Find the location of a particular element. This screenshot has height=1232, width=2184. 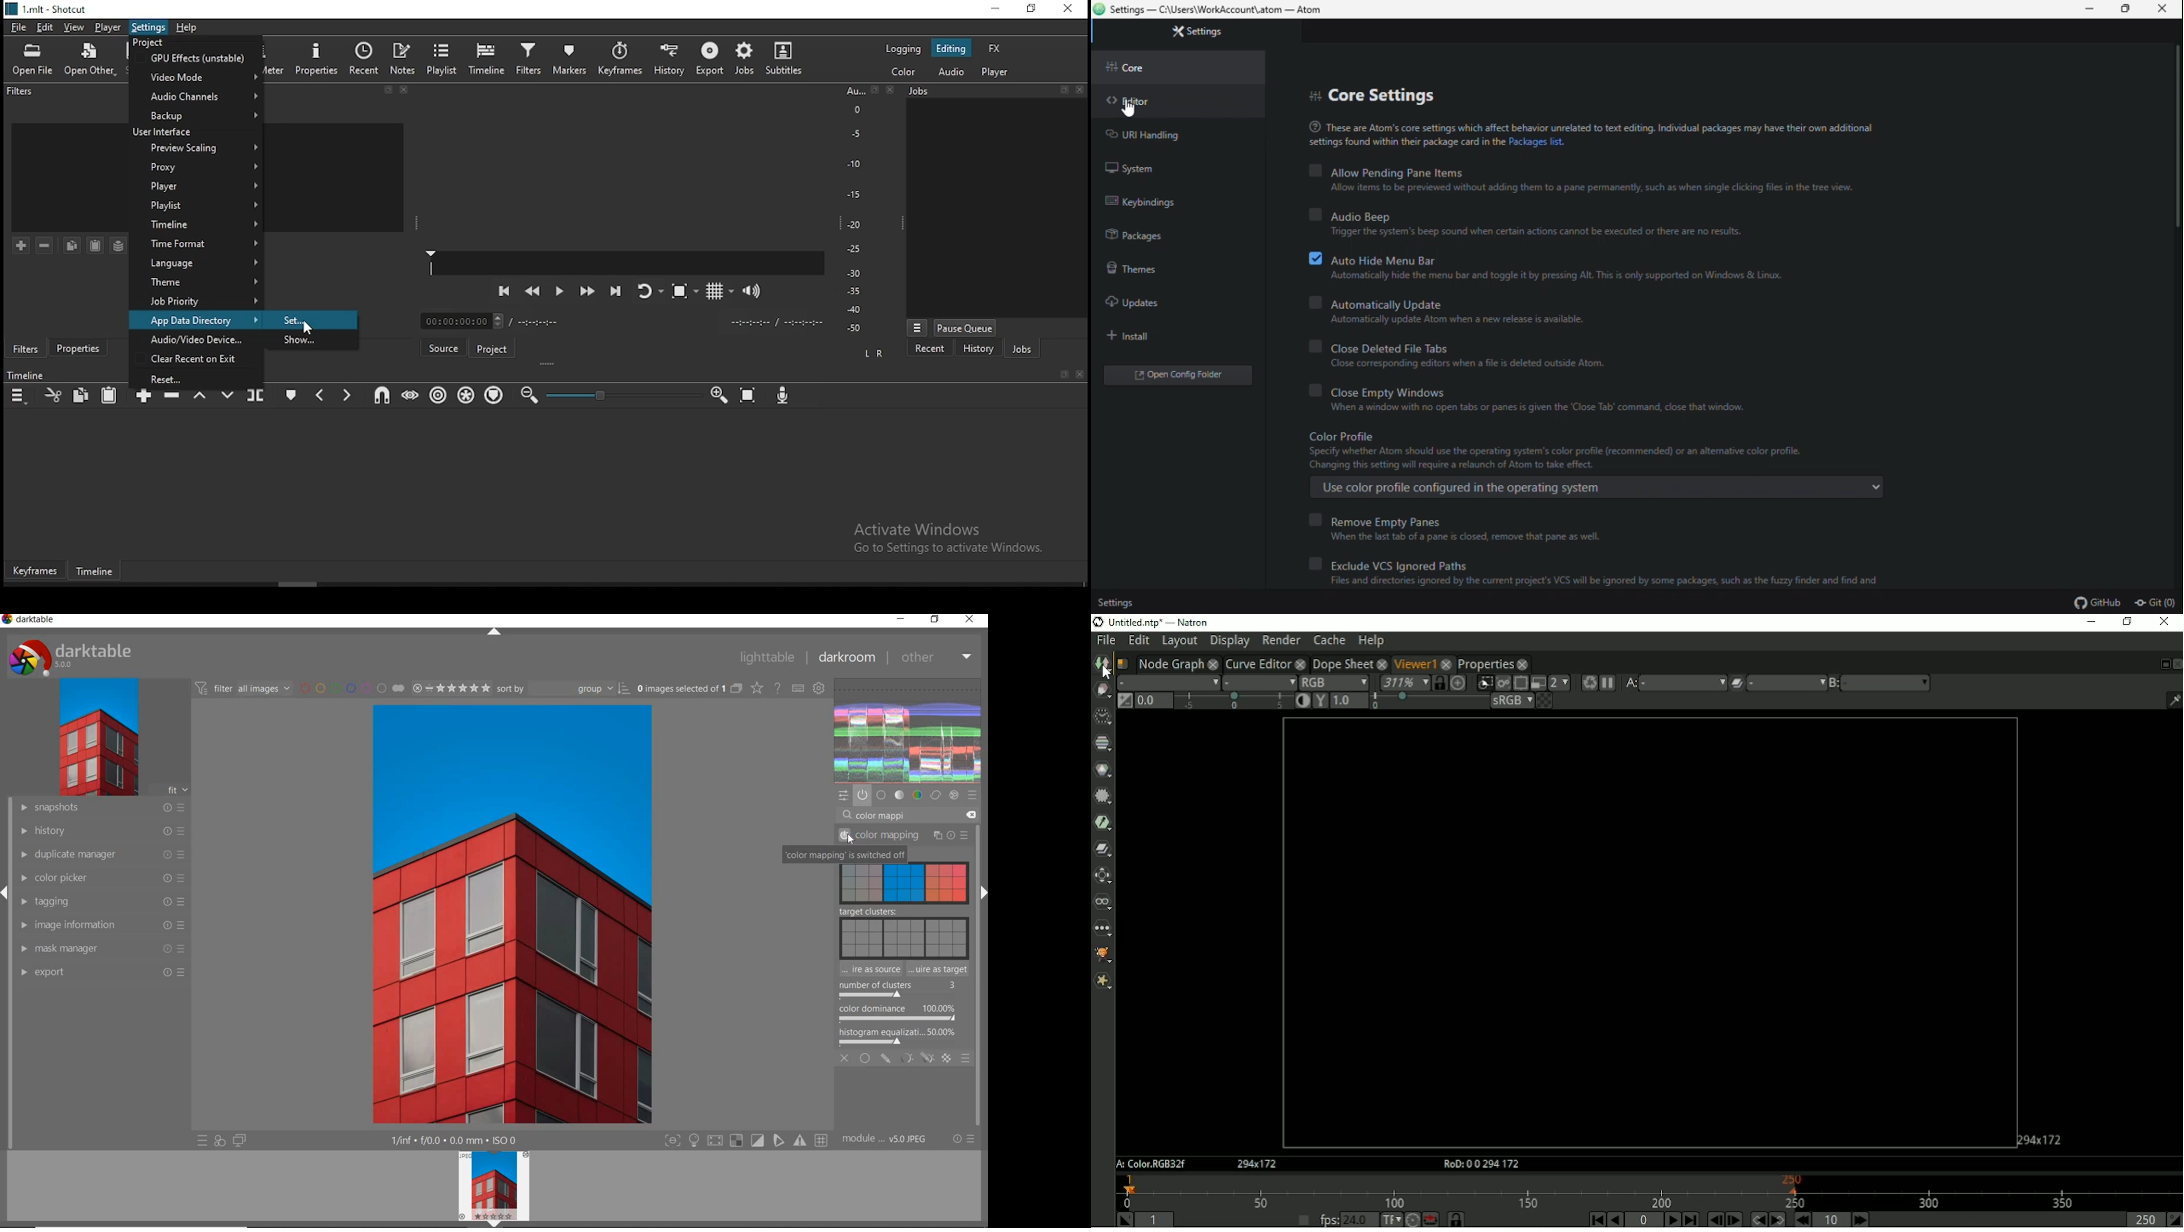

close is located at coordinates (970, 620).